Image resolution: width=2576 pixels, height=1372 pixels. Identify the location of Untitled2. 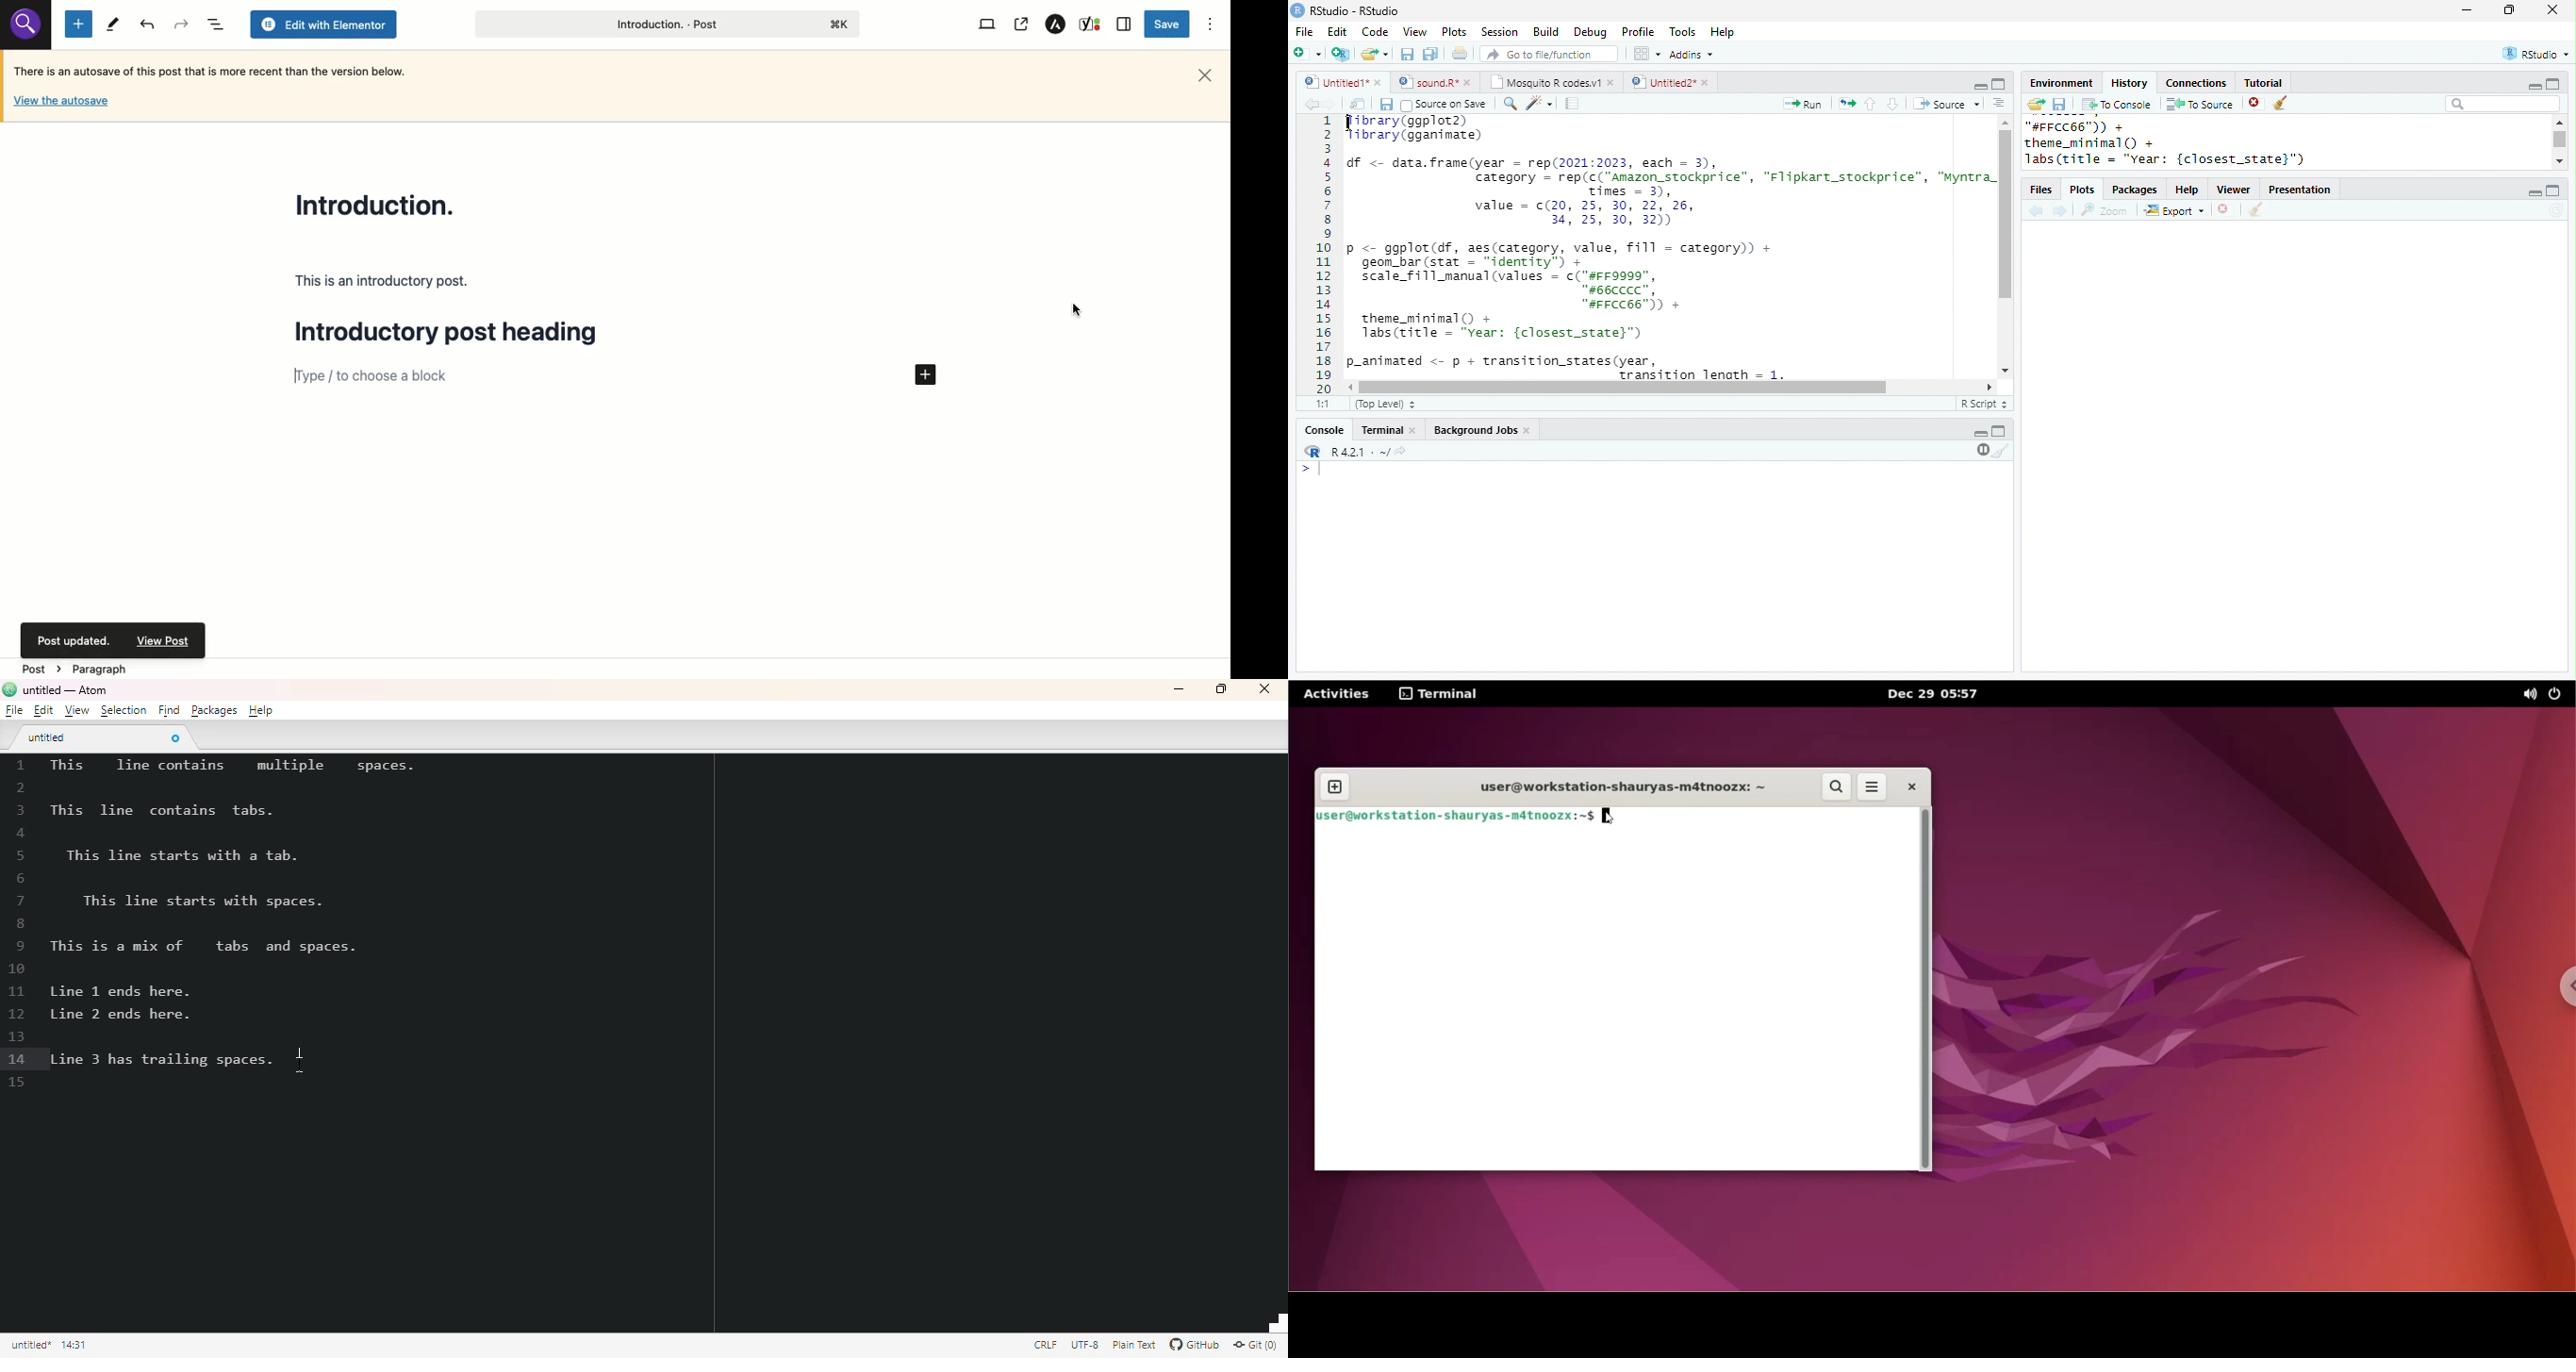
(1661, 82).